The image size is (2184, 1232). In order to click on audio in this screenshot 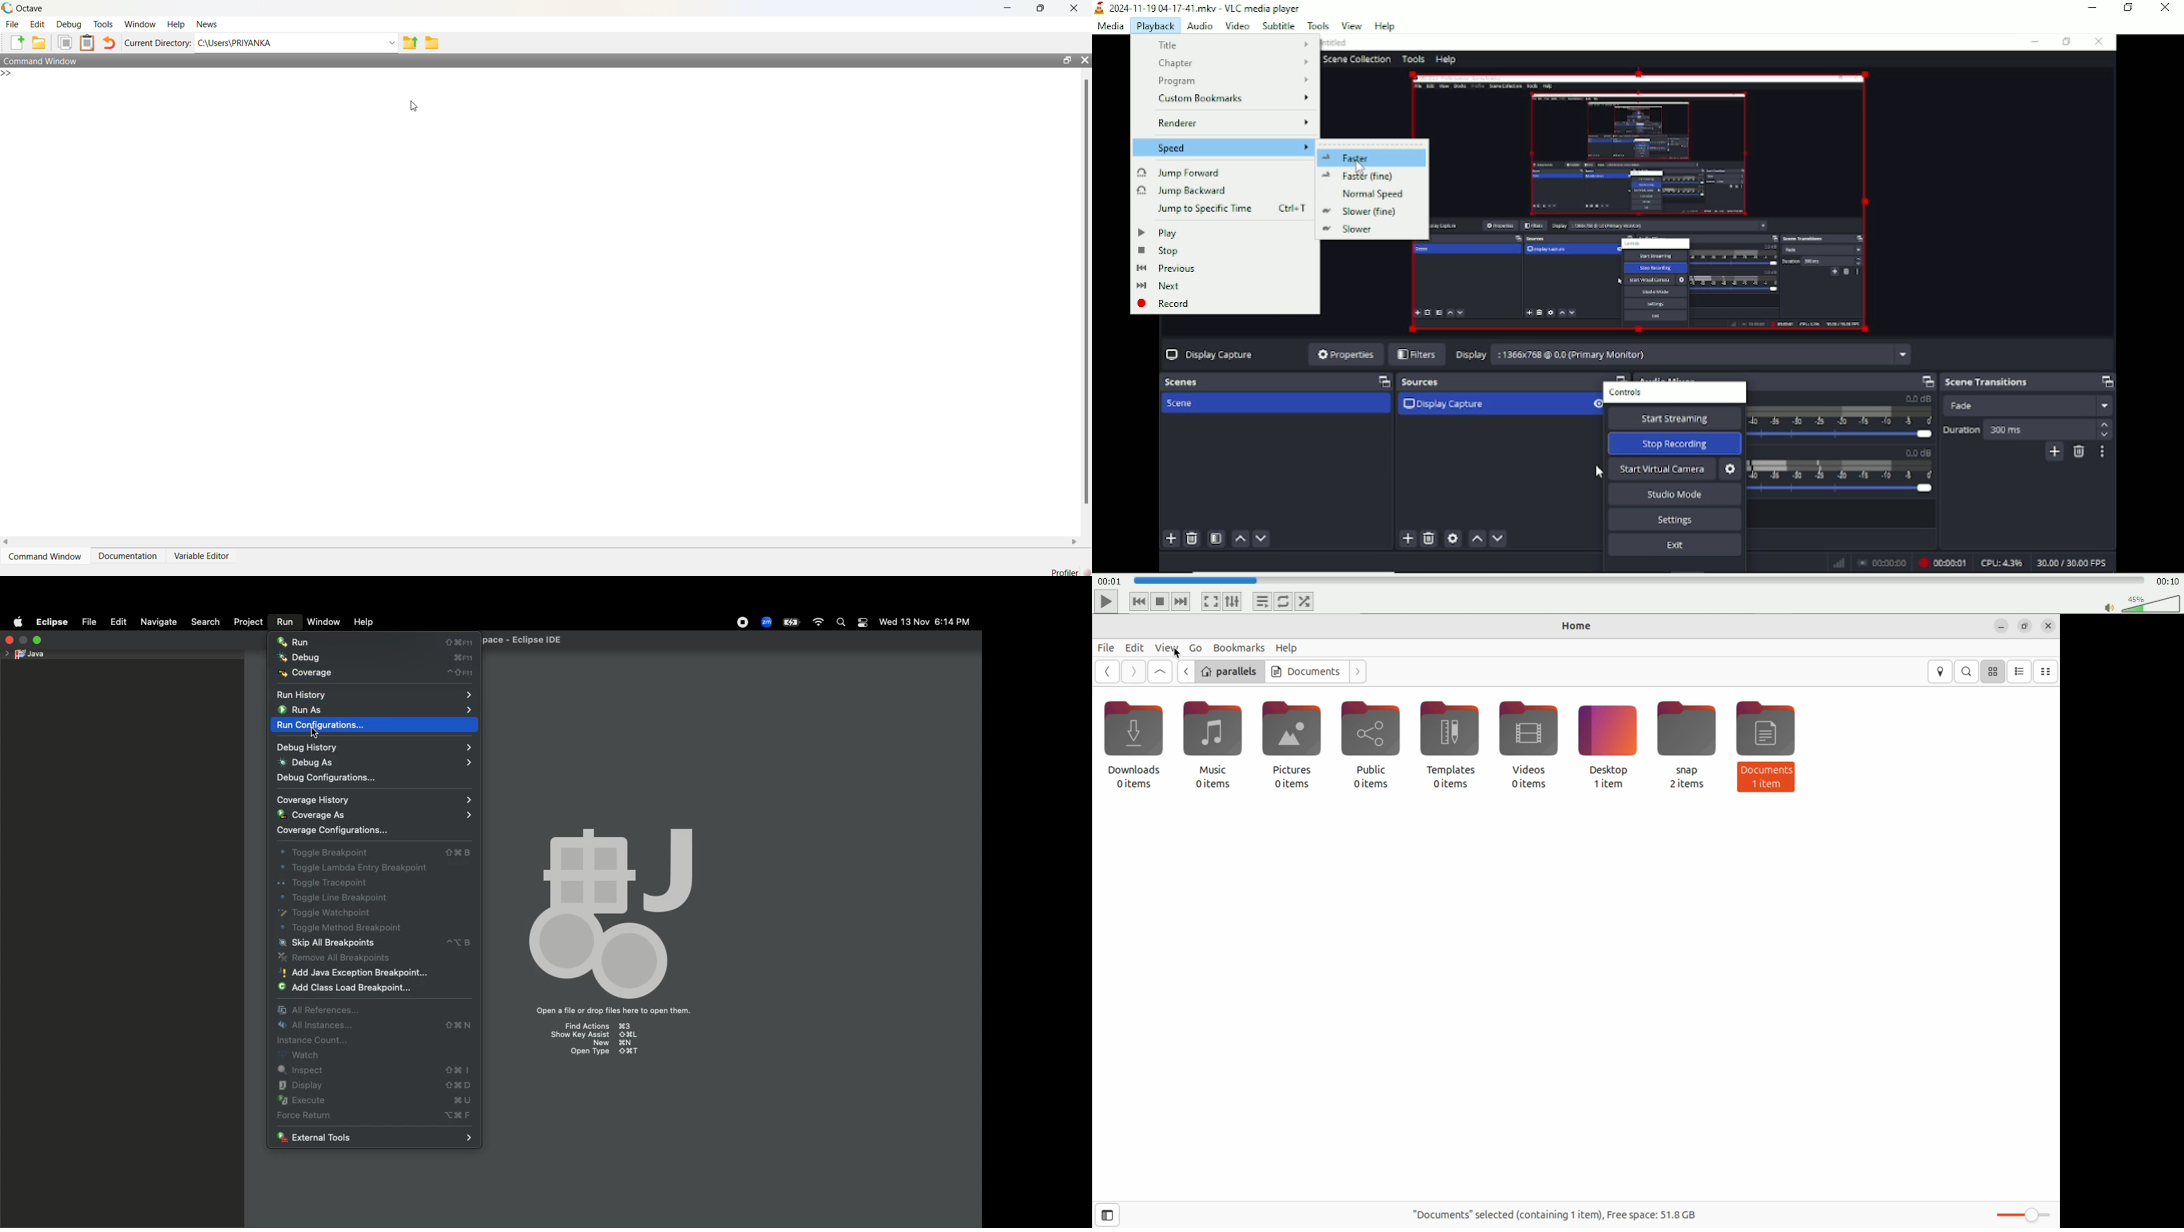, I will do `click(1199, 24)`.